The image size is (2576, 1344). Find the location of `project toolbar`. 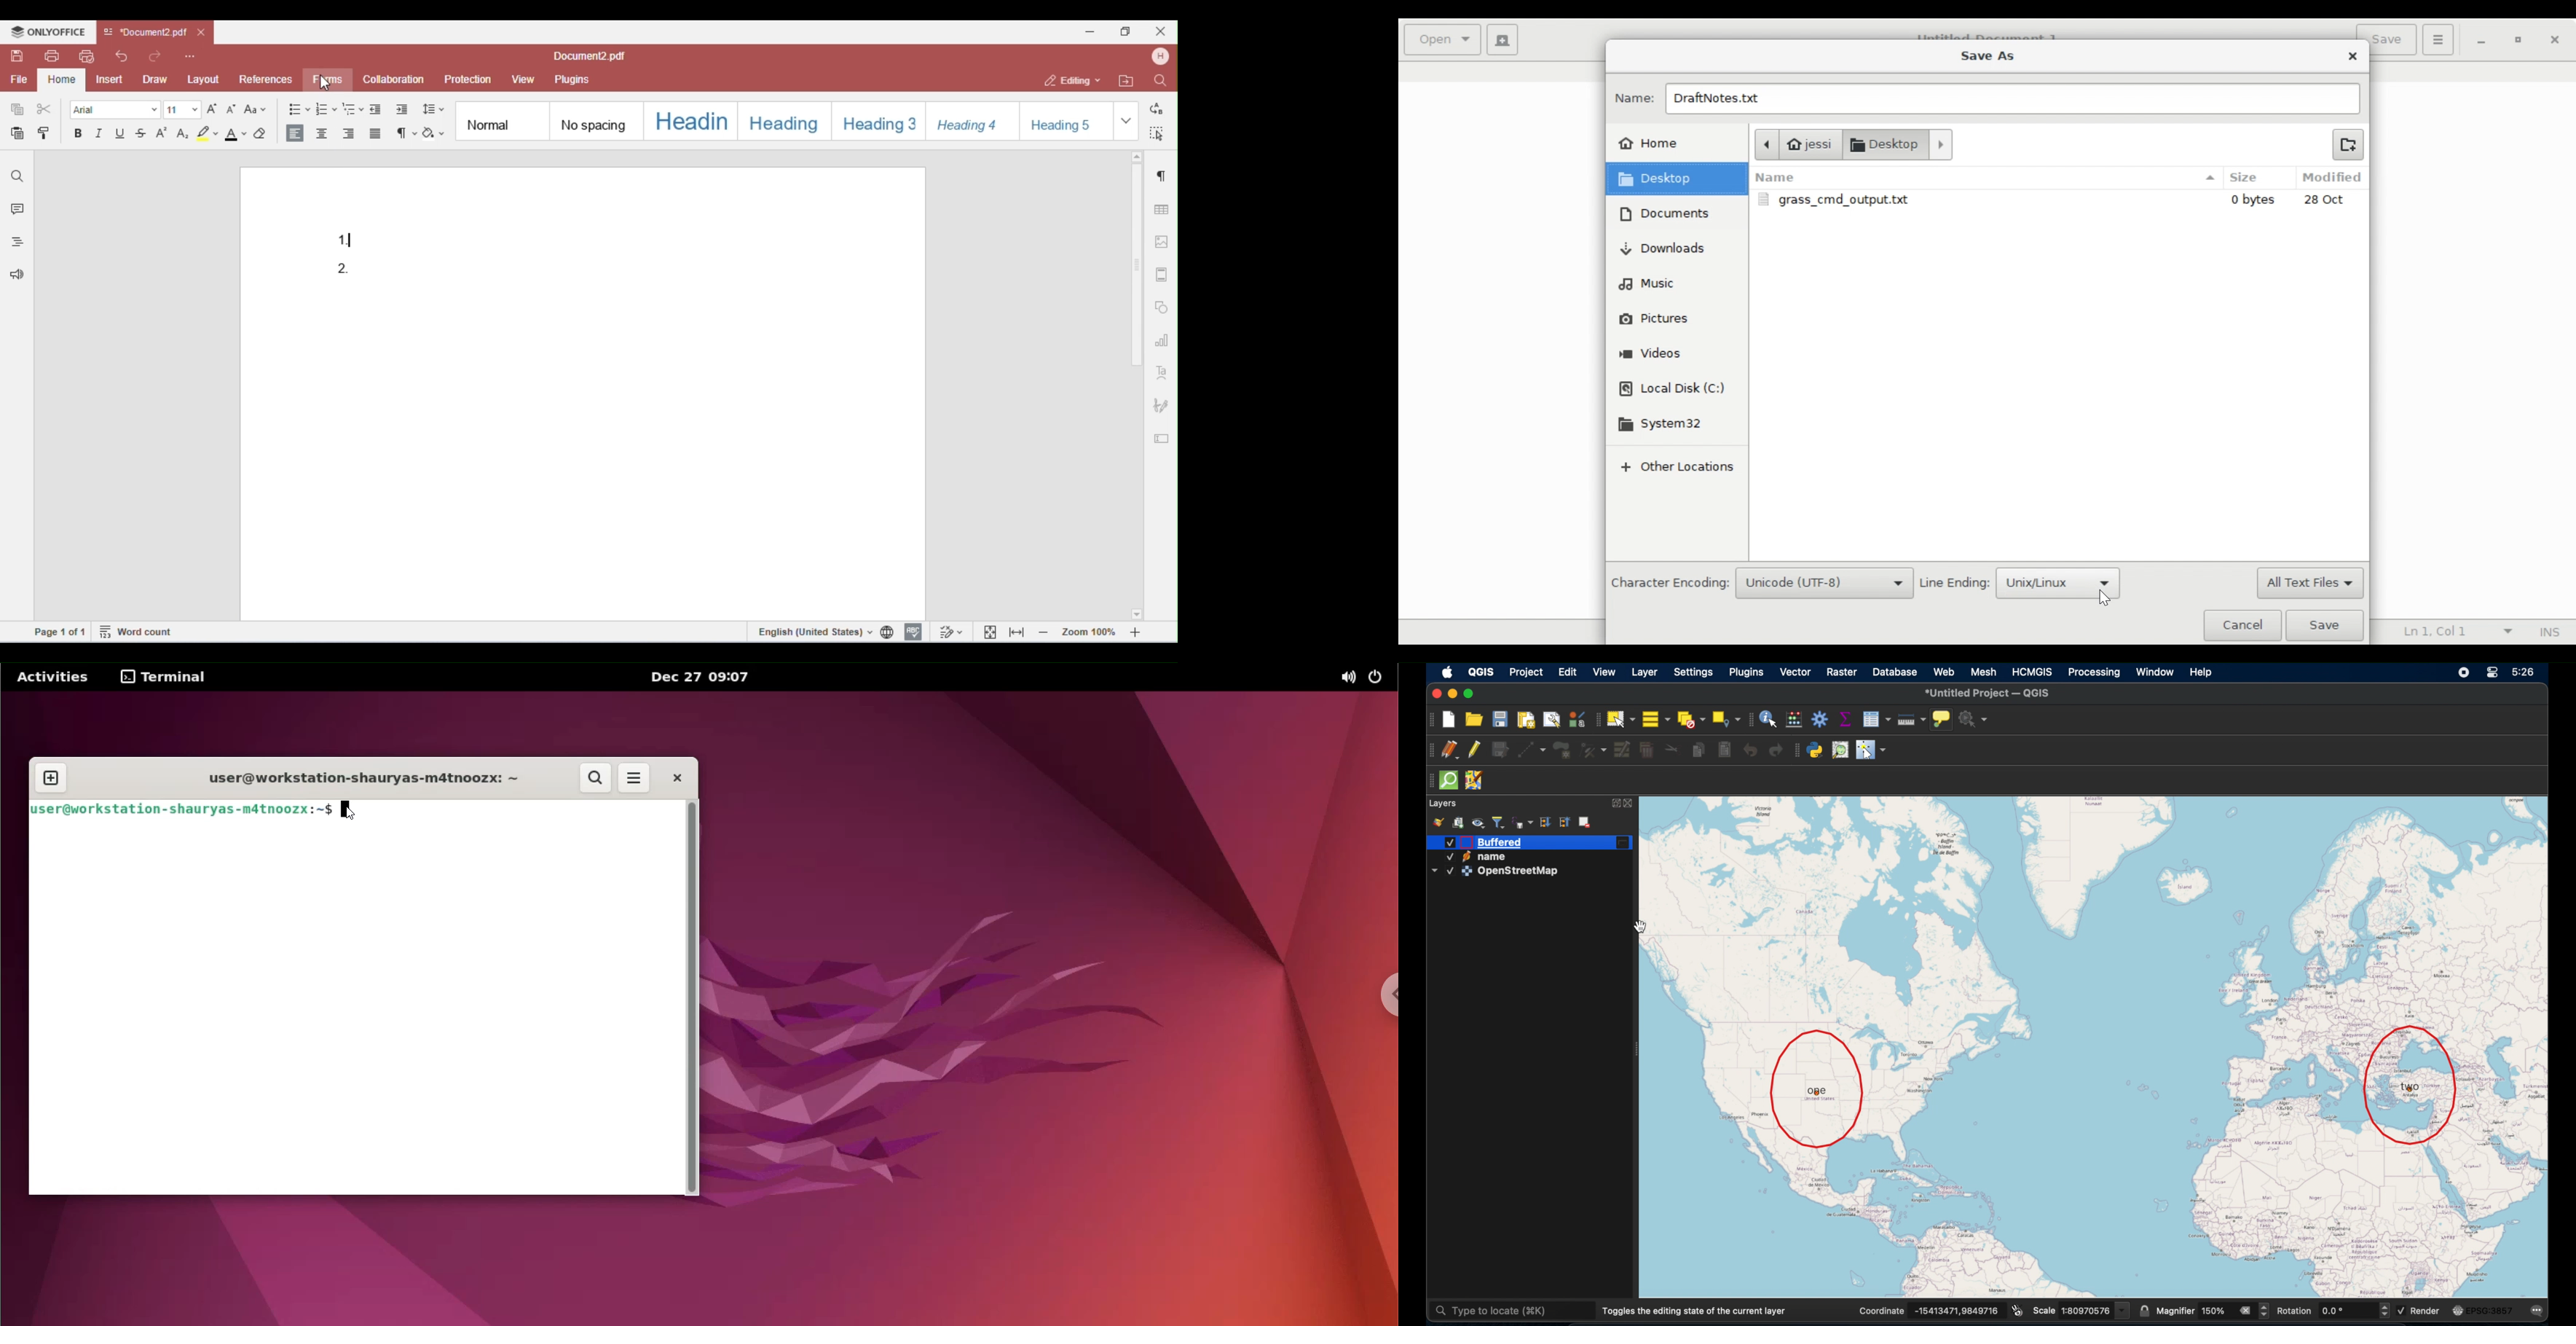

project toolbar is located at coordinates (1429, 719).